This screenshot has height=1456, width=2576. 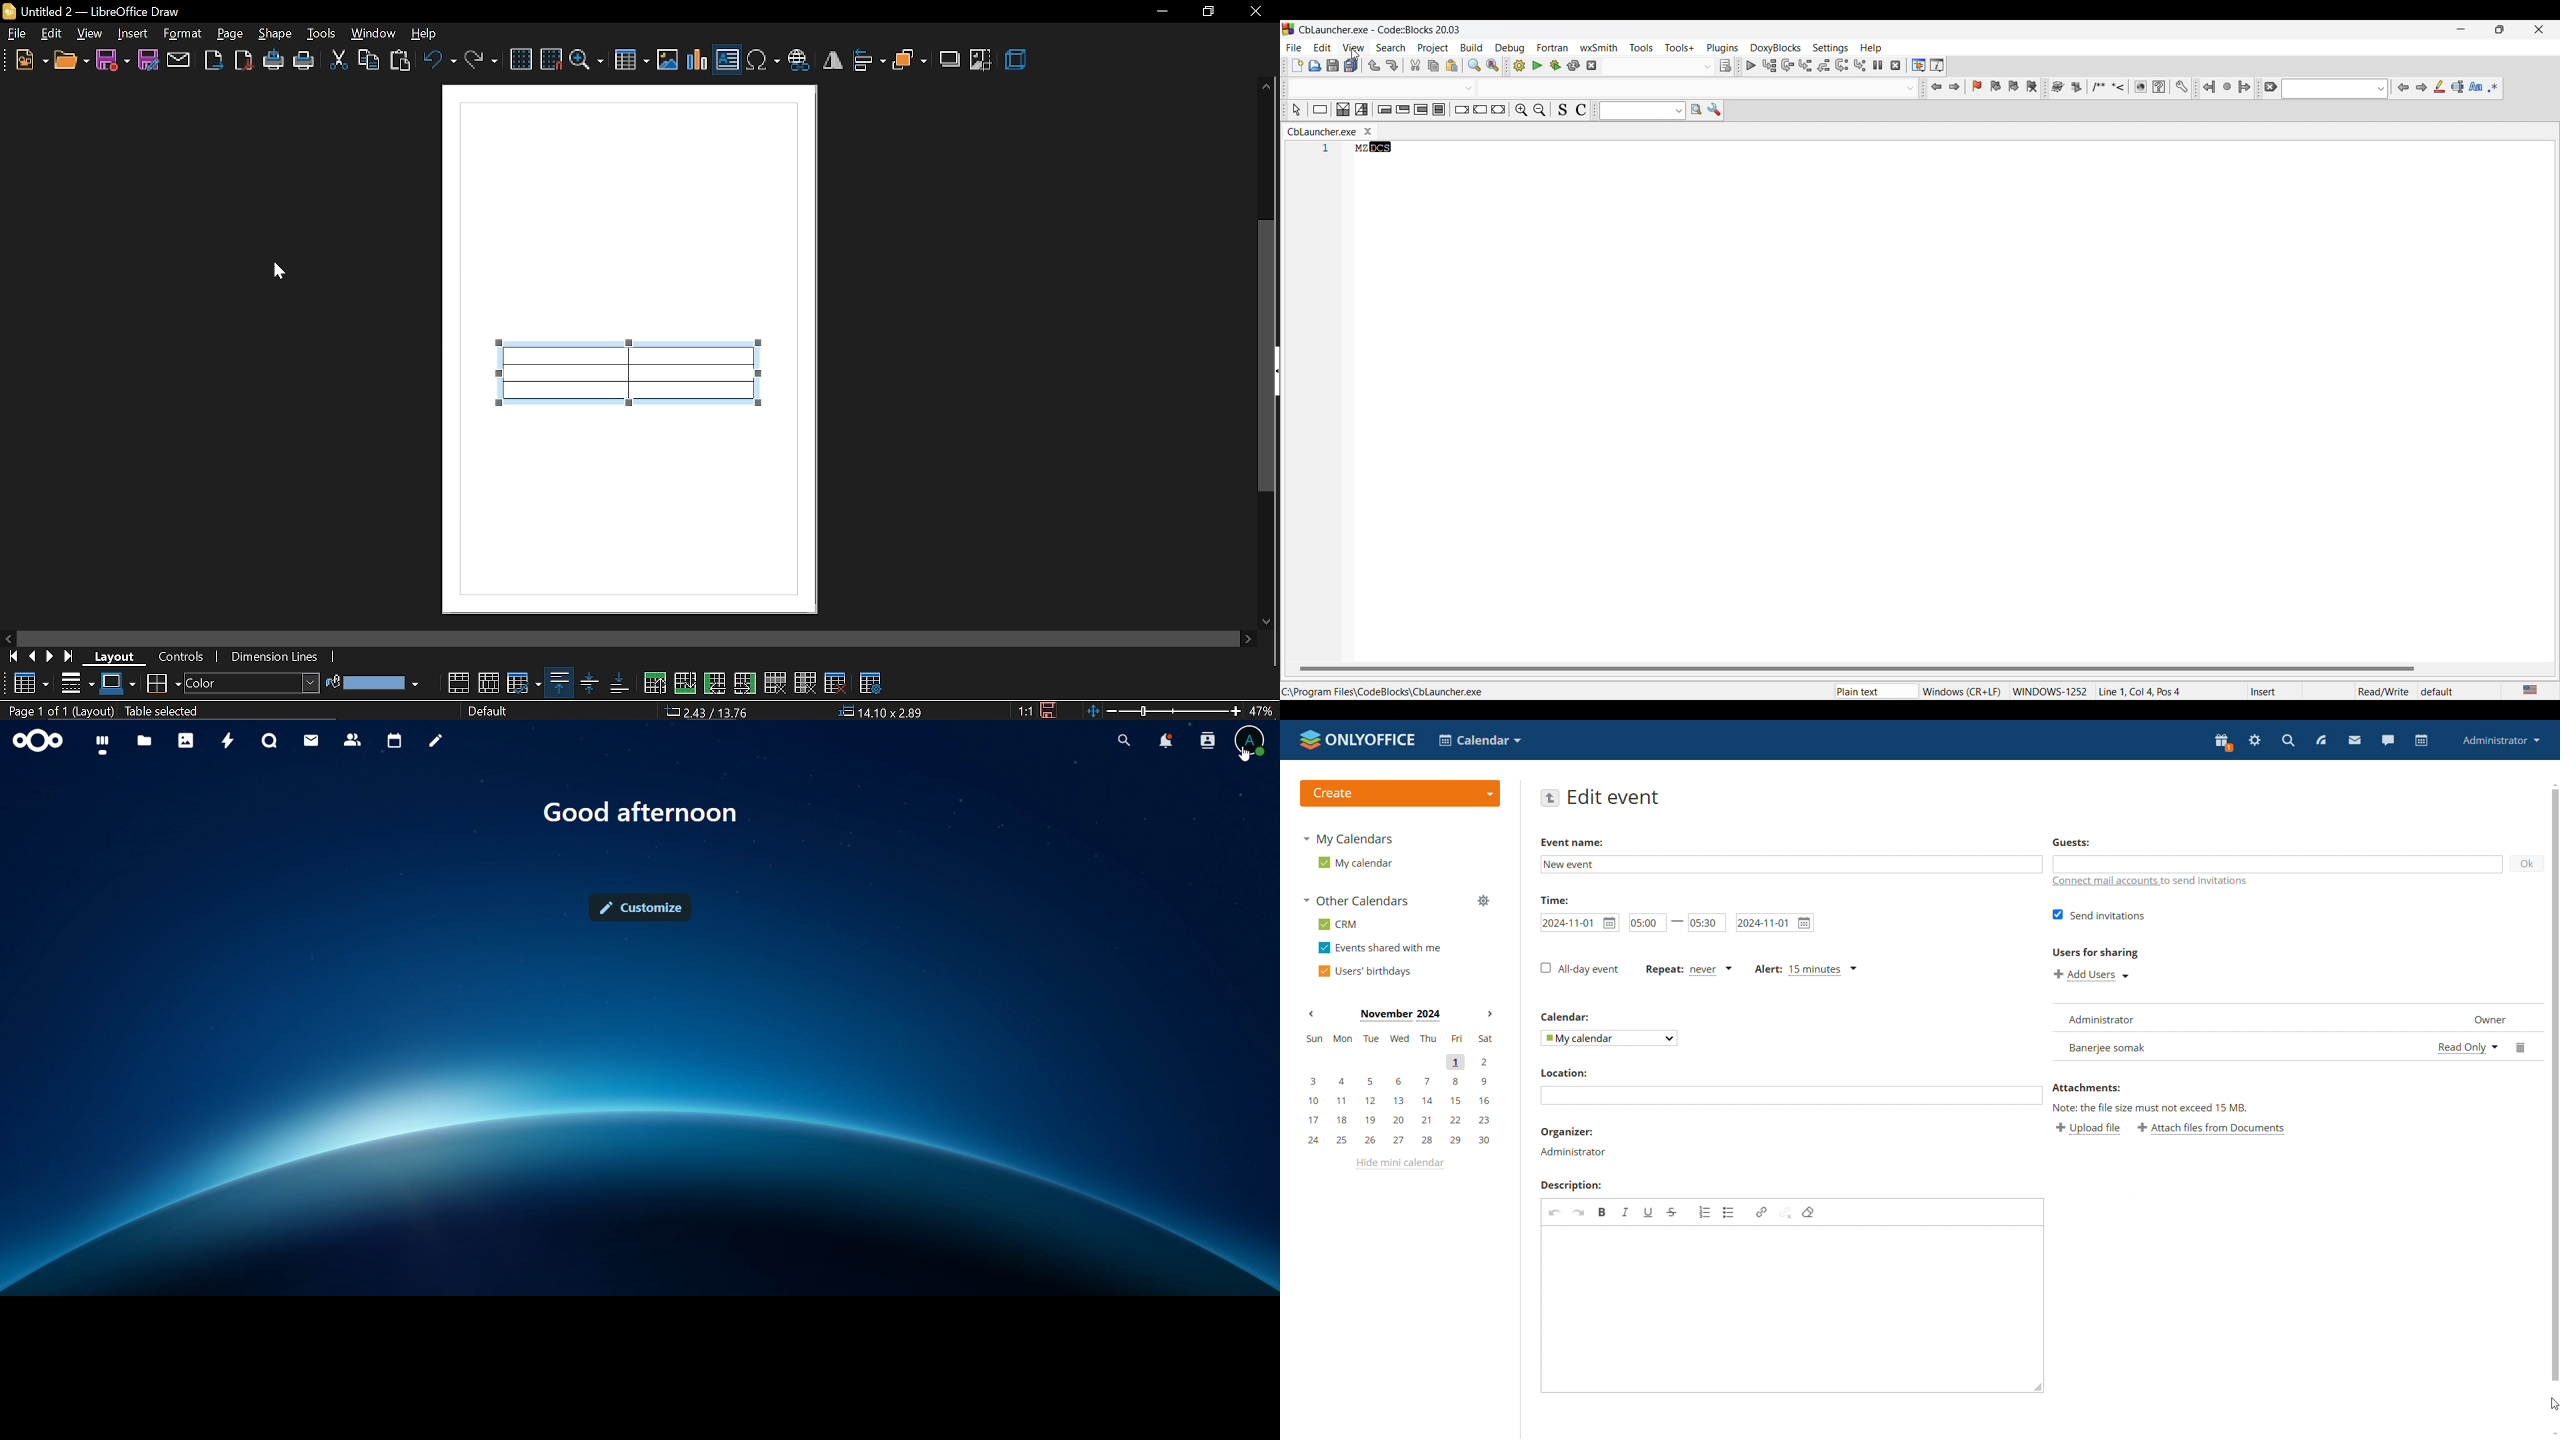 What do you see at coordinates (482, 711) in the screenshot?
I see `Default` at bounding box center [482, 711].